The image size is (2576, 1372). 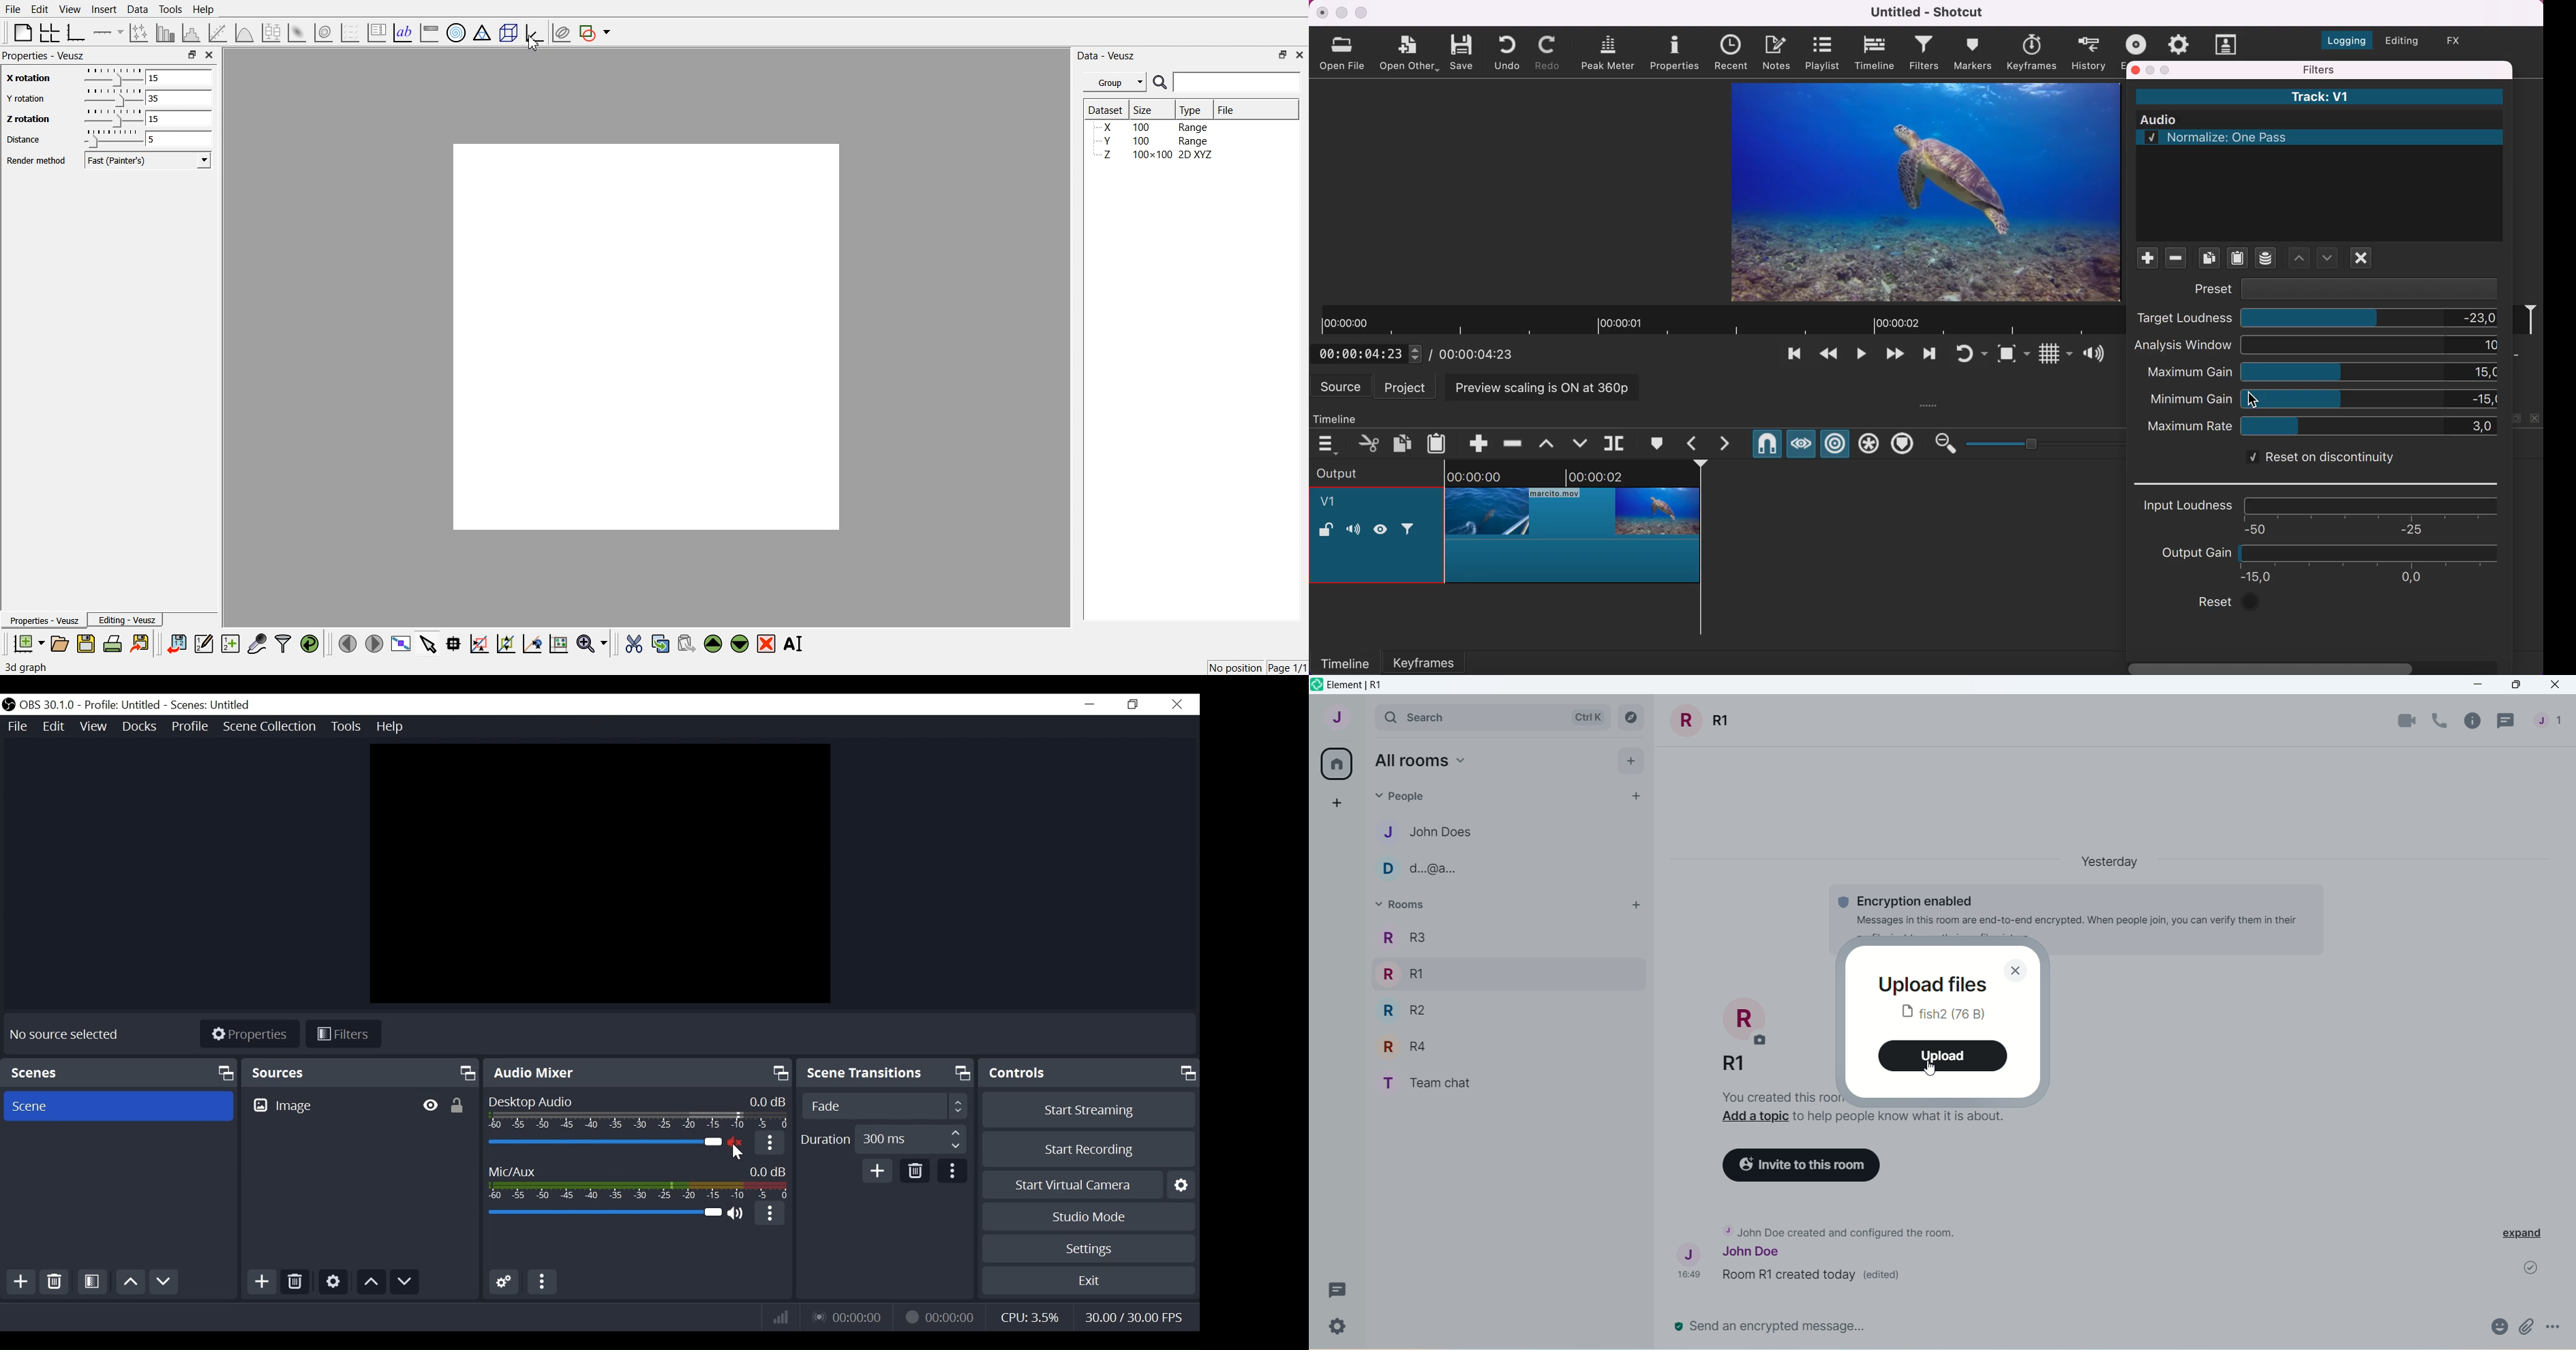 What do you see at coordinates (1638, 795) in the screenshot?
I see `start chat` at bounding box center [1638, 795].